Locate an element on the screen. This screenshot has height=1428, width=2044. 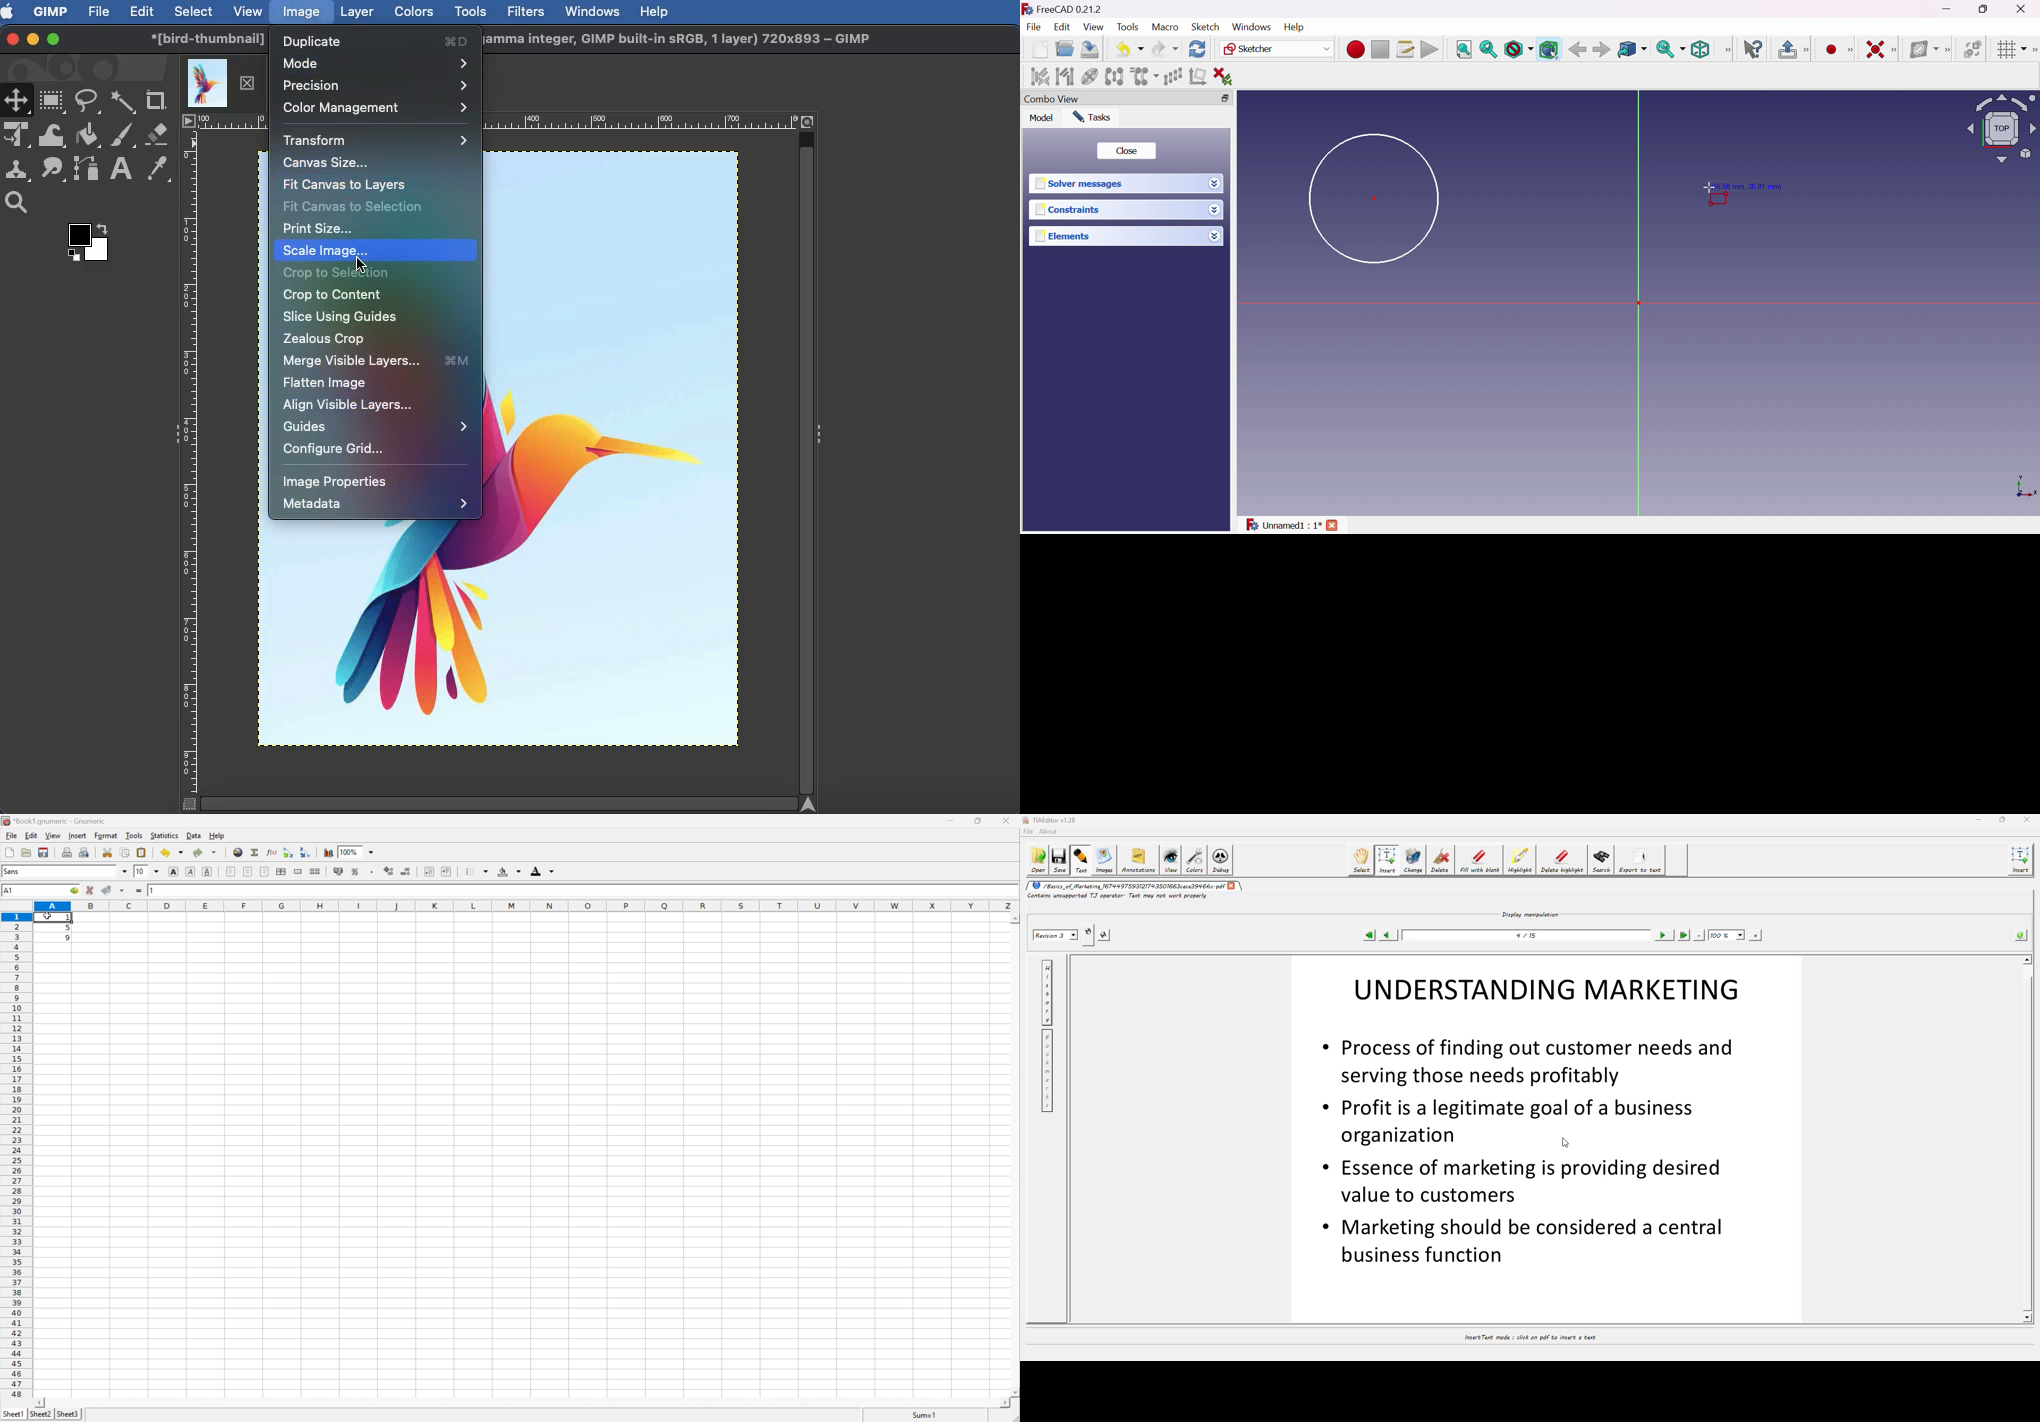
Fit all is located at coordinates (1464, 50).